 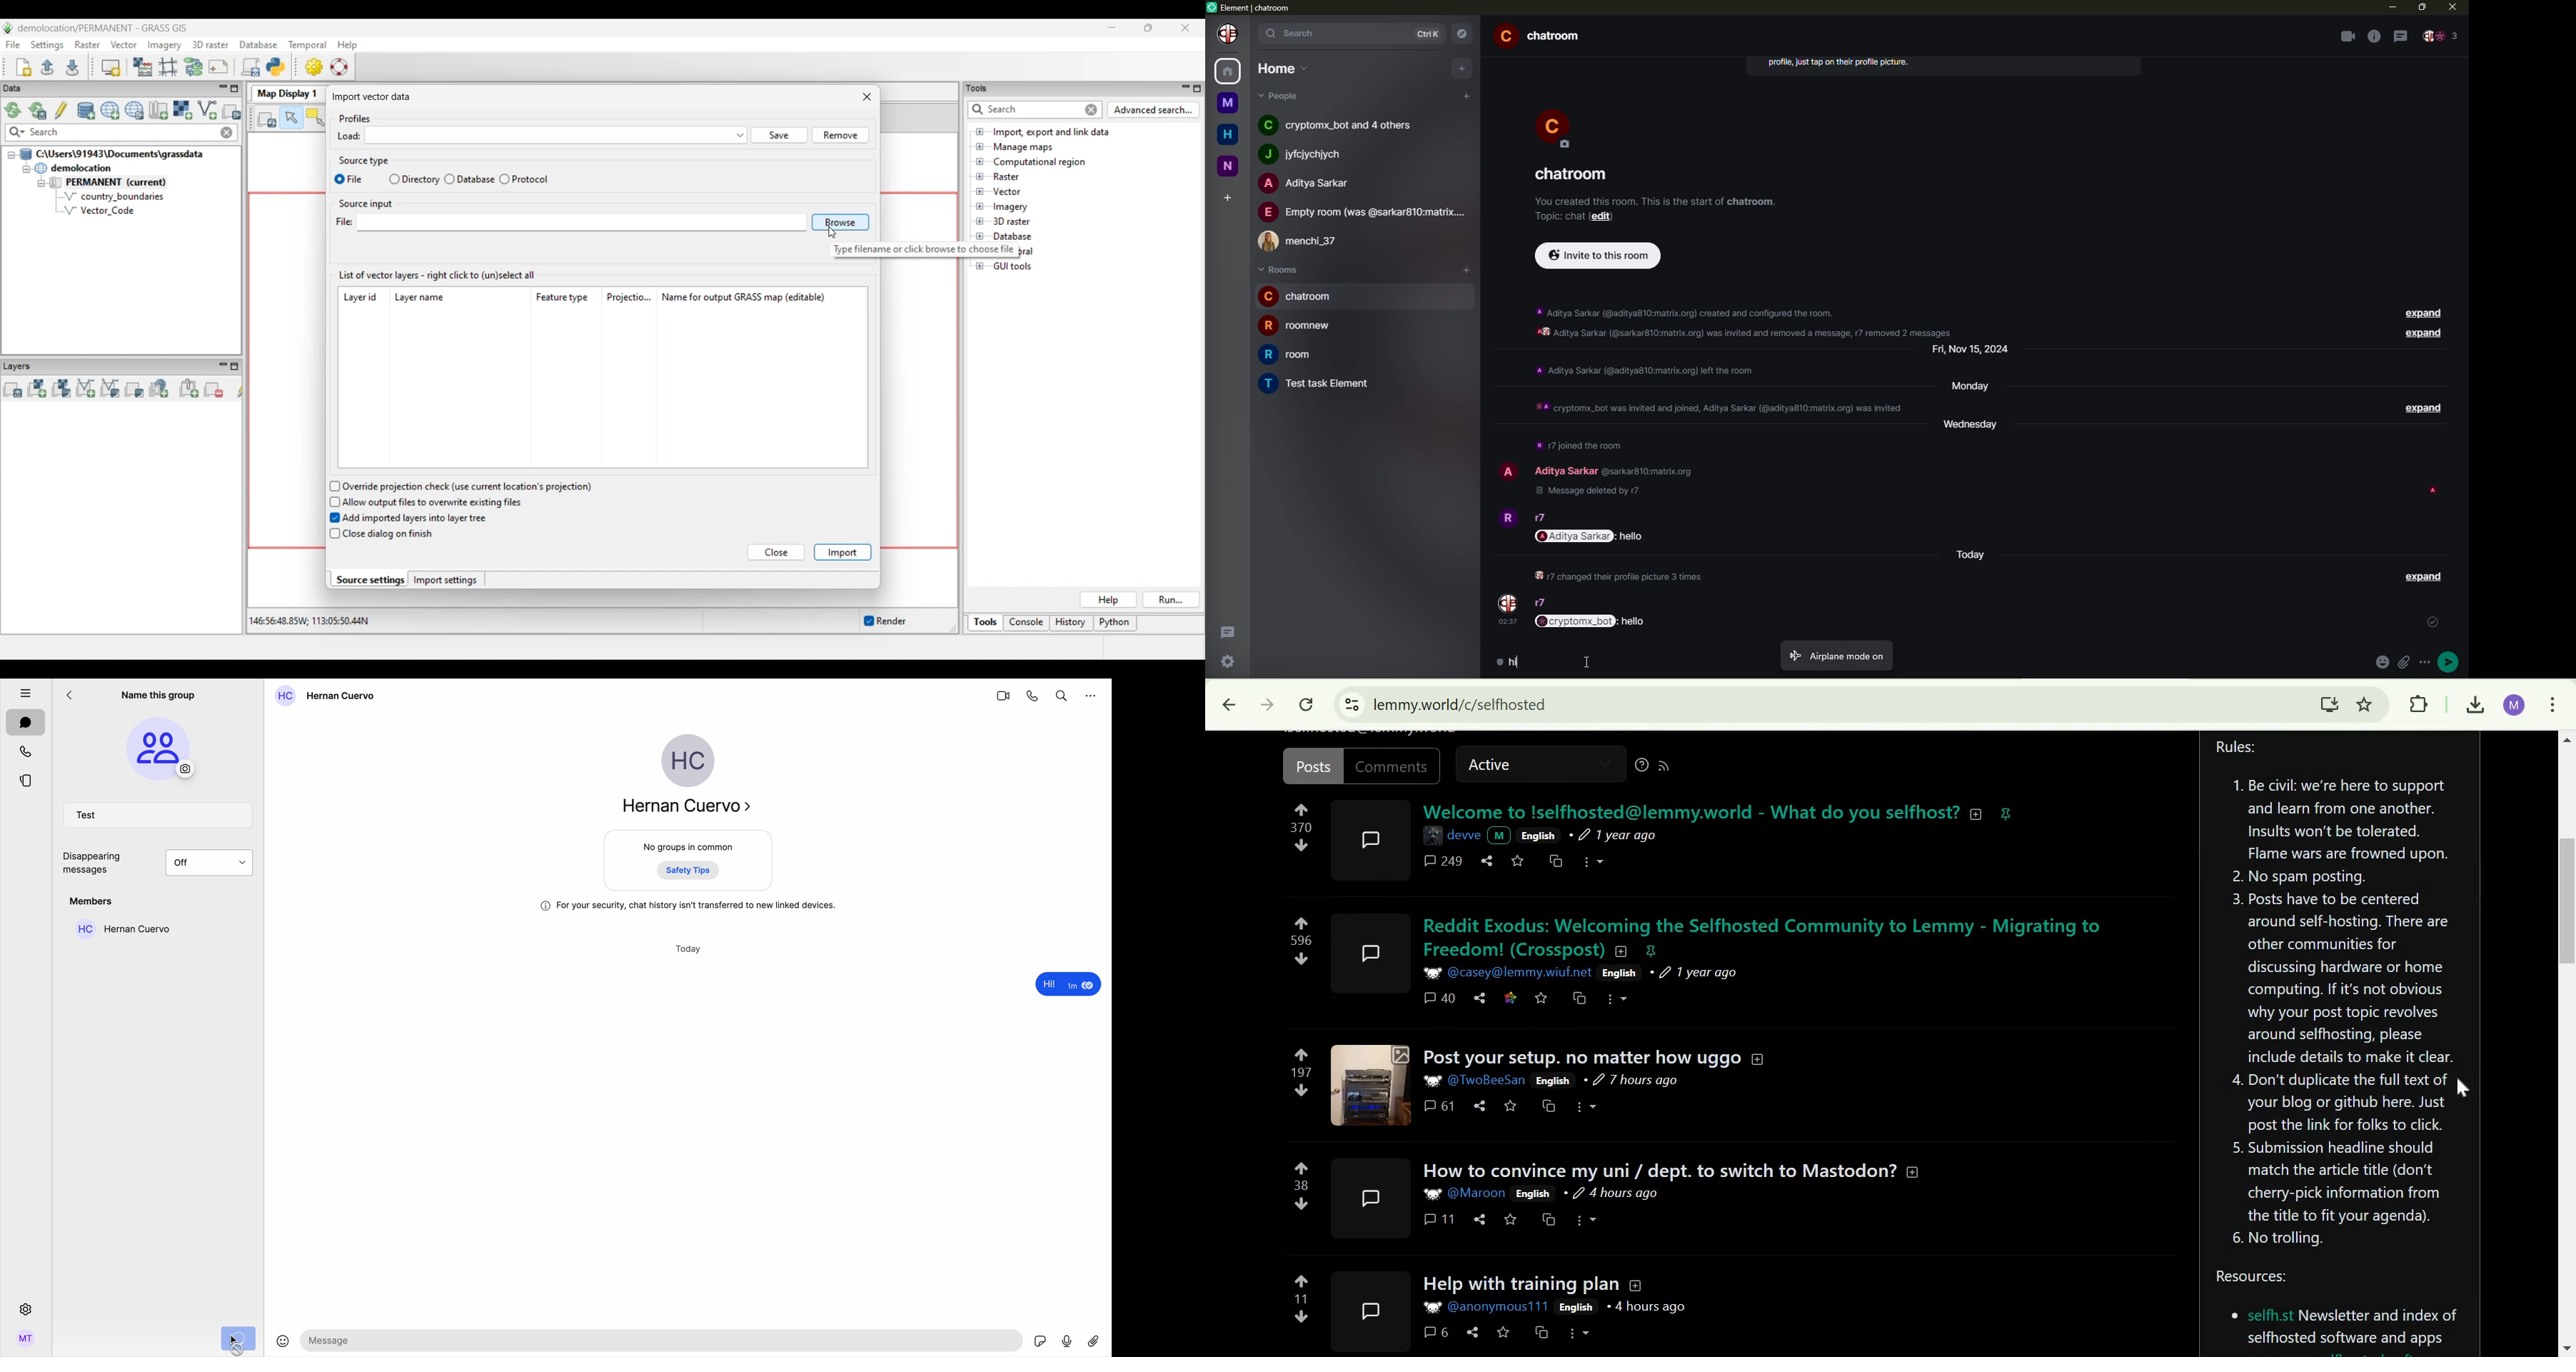 What do you see at coordinates (1652, 470) in the screenshot?
I see `id` at bounding box center [1652, 470].